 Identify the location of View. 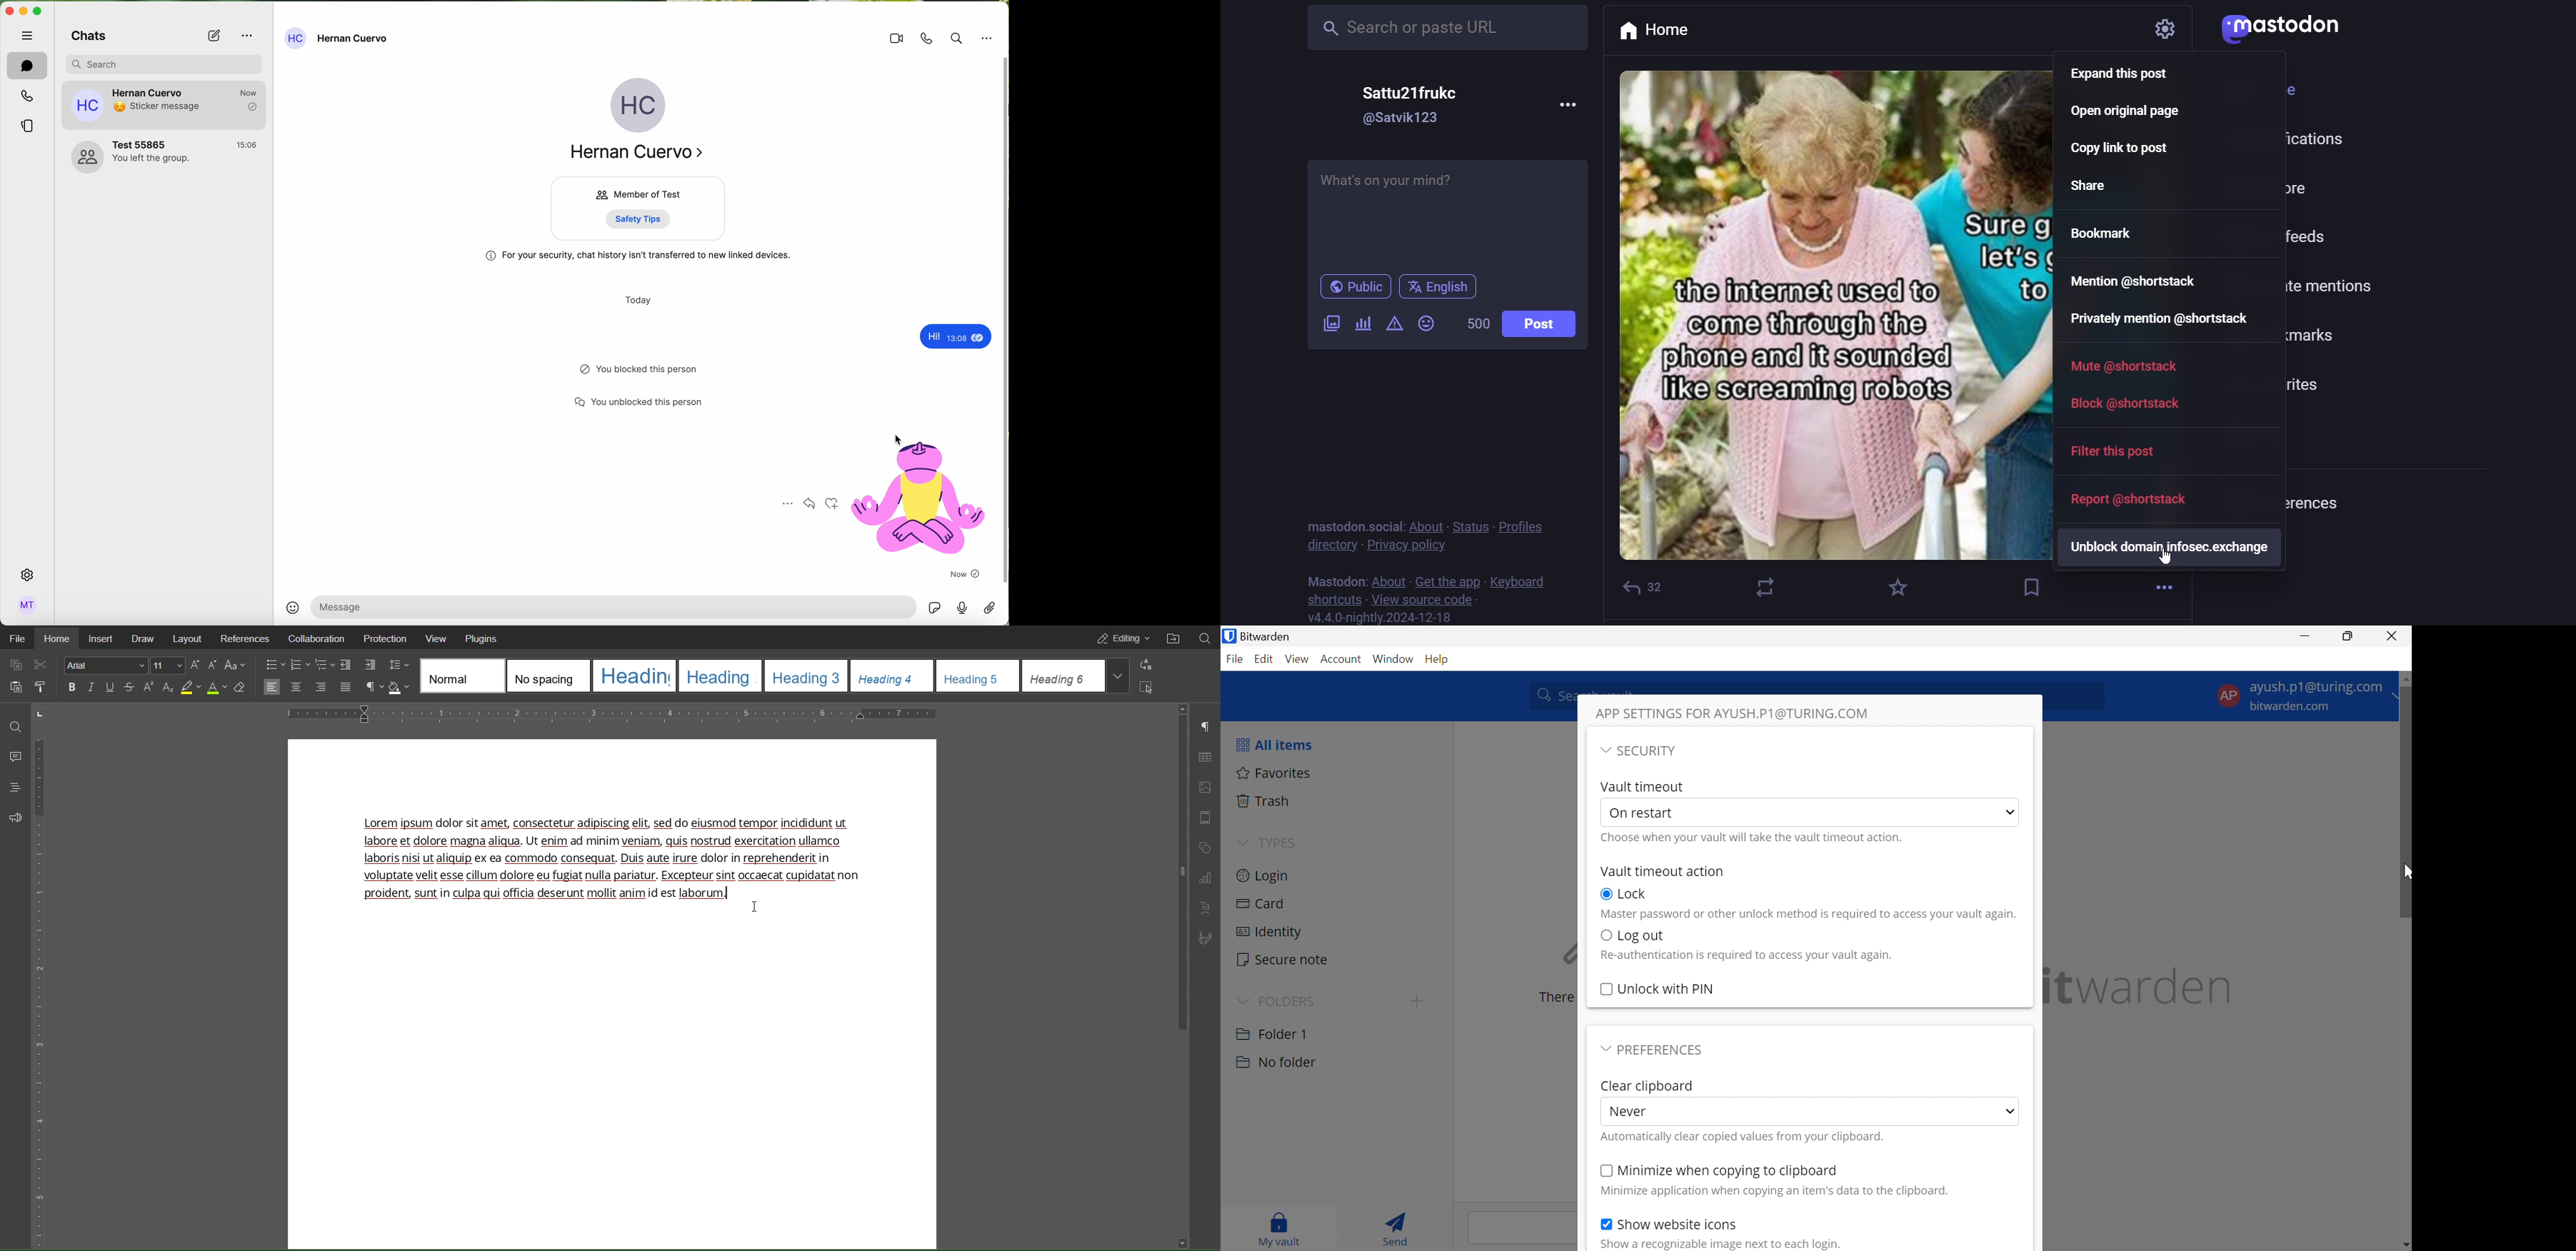
(1299, 659).